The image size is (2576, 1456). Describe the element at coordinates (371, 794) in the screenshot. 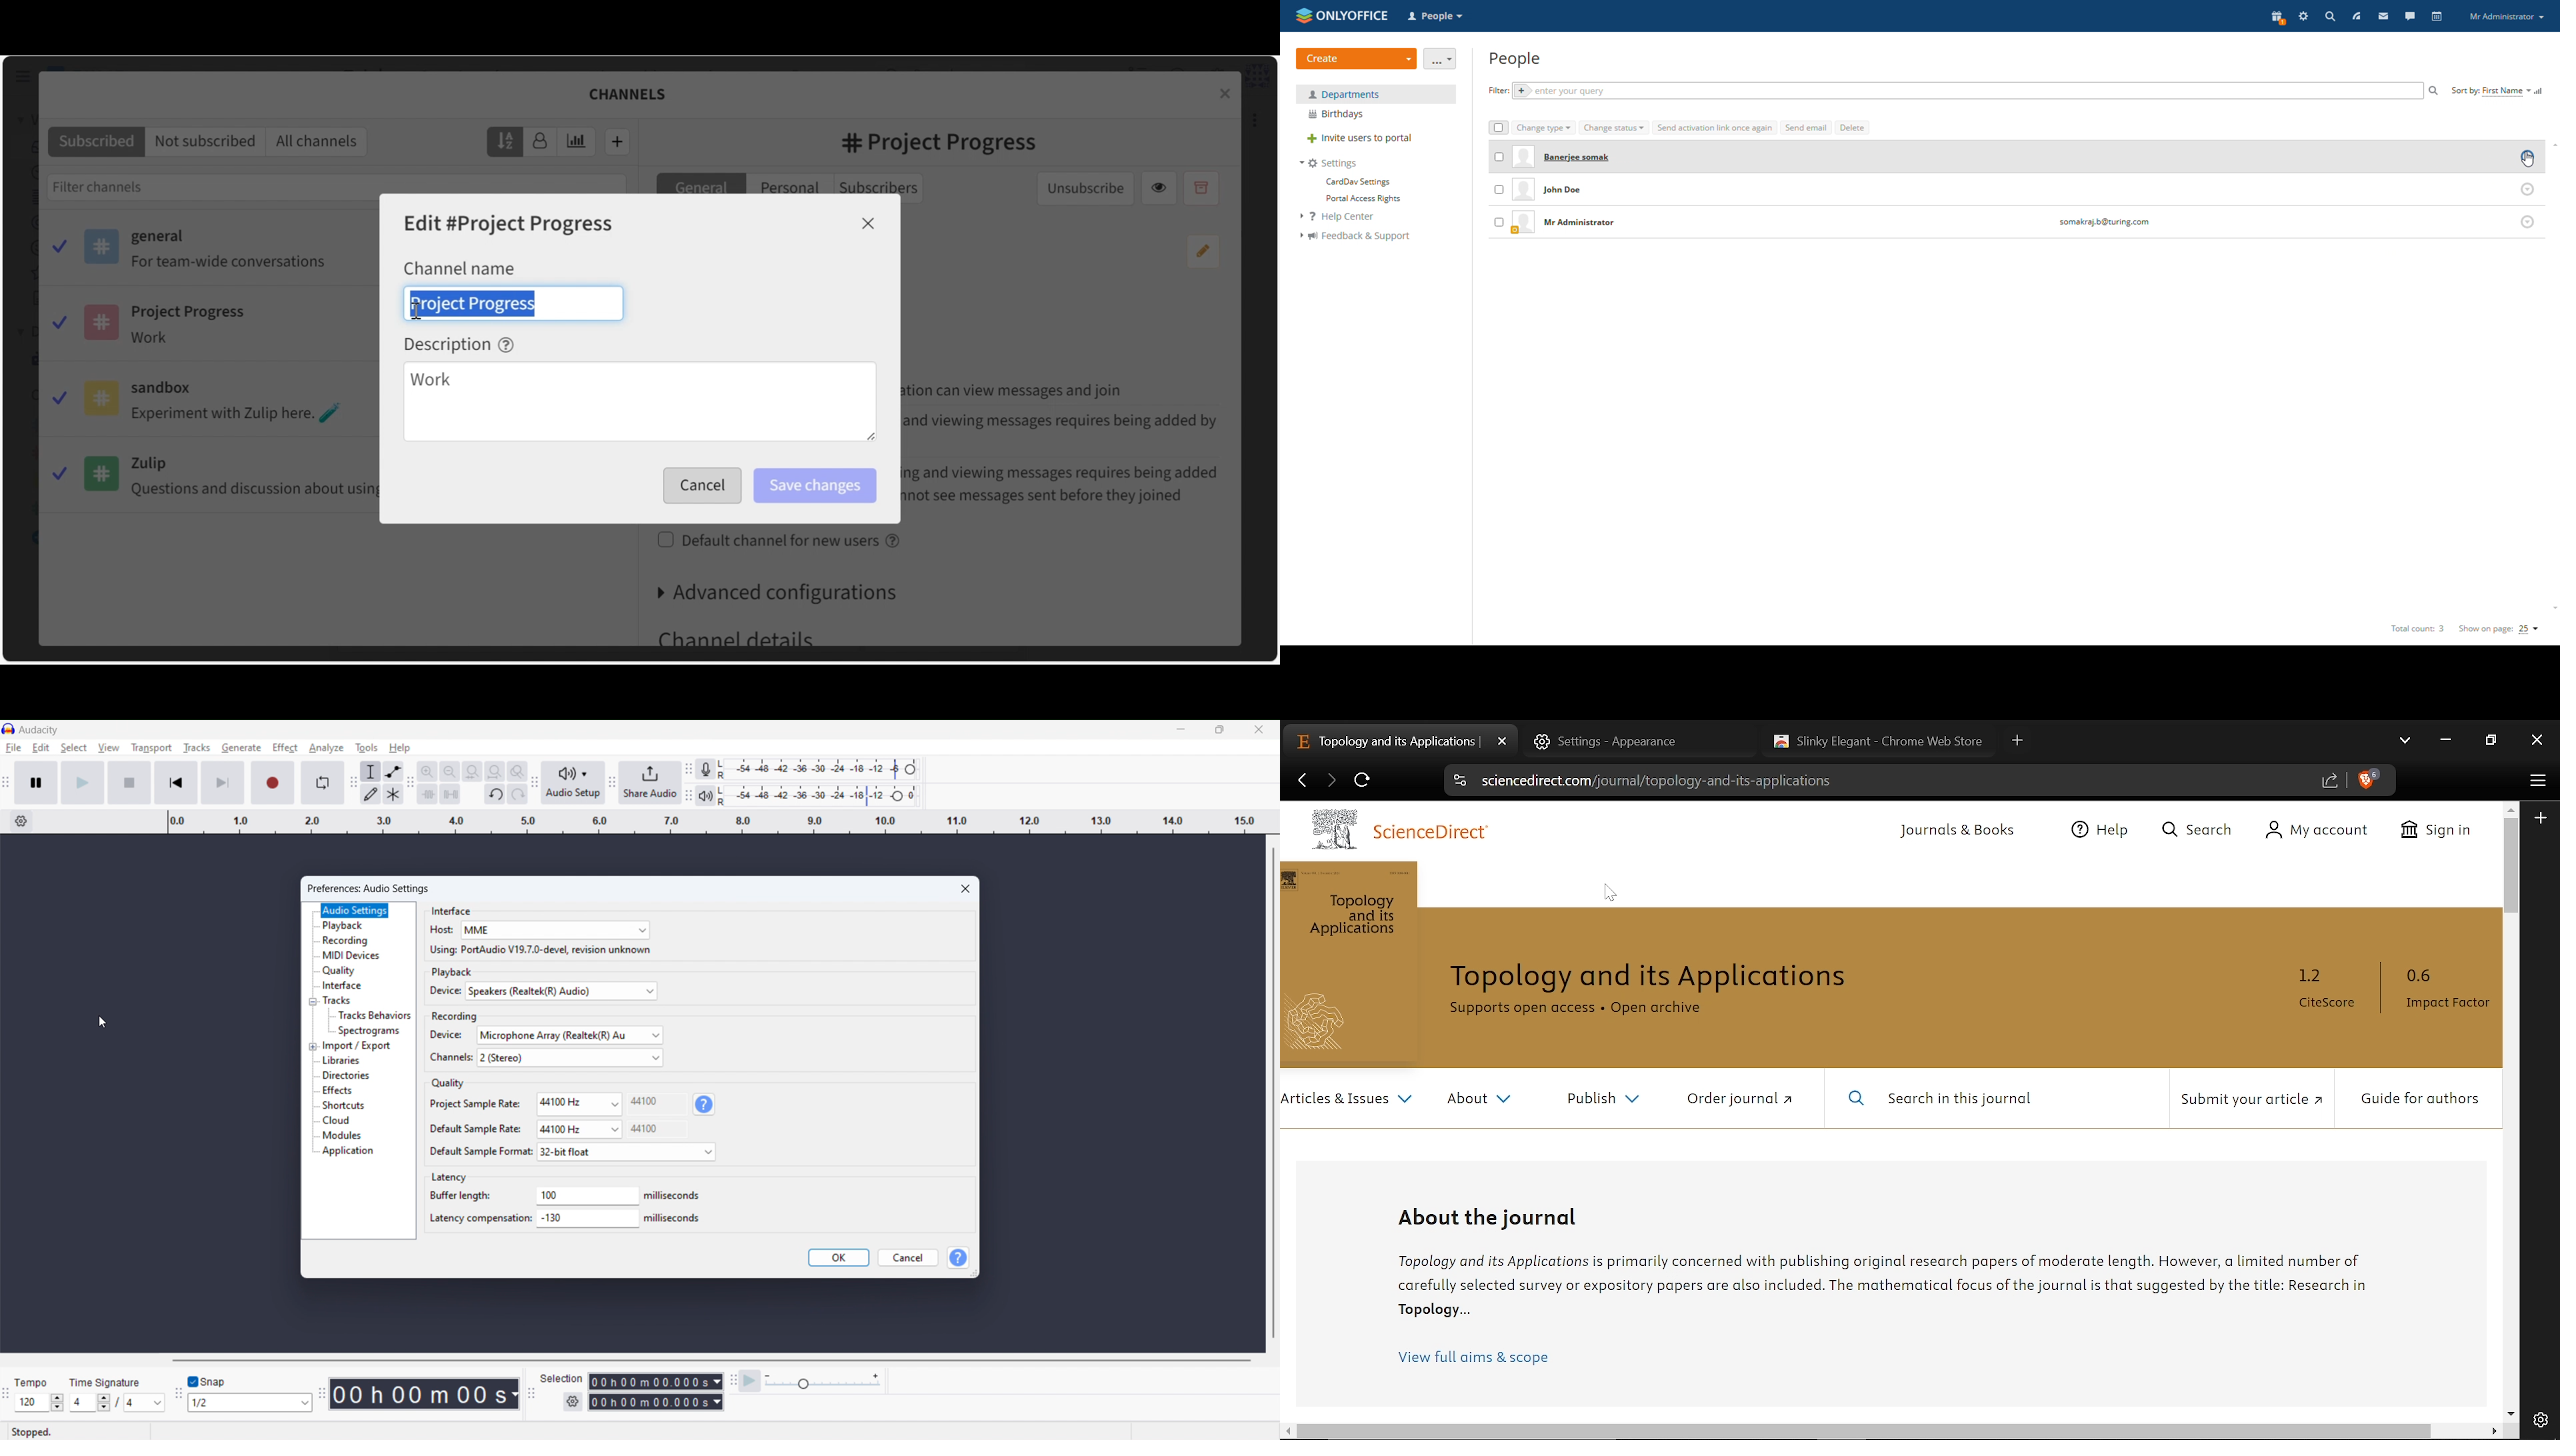

I see `draw tool` at that location.